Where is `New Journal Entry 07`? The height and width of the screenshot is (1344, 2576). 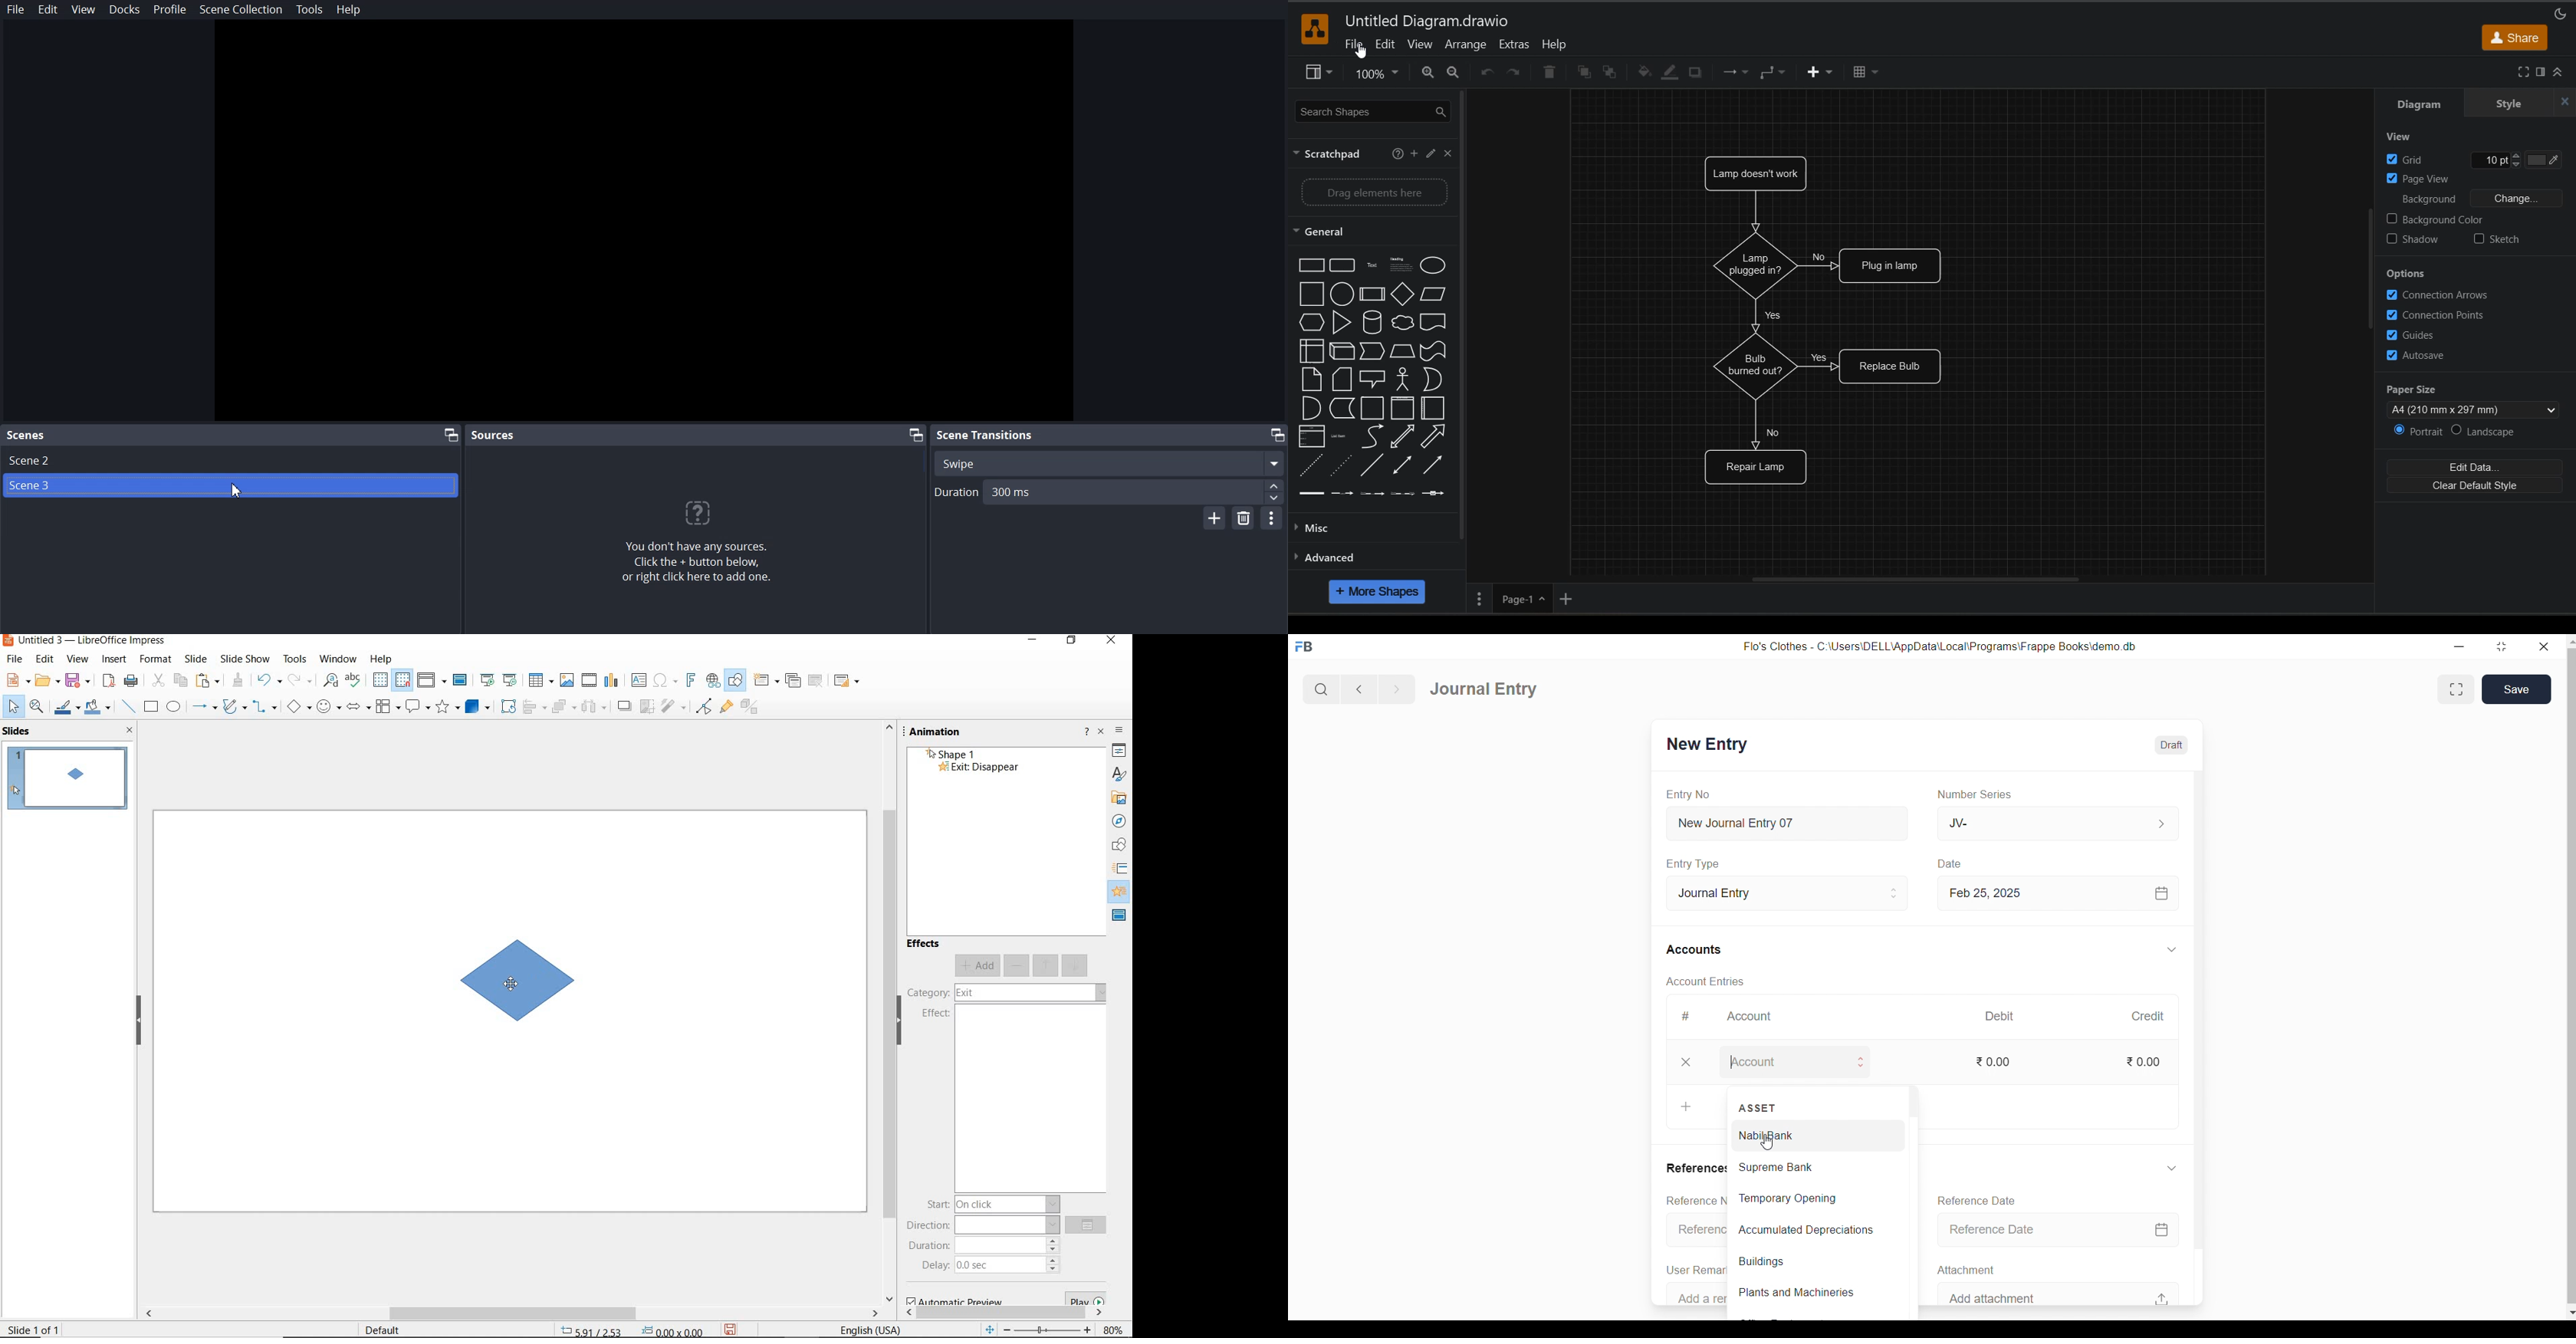
New Journal Entry 07 is located at coordinates (1795, 820).